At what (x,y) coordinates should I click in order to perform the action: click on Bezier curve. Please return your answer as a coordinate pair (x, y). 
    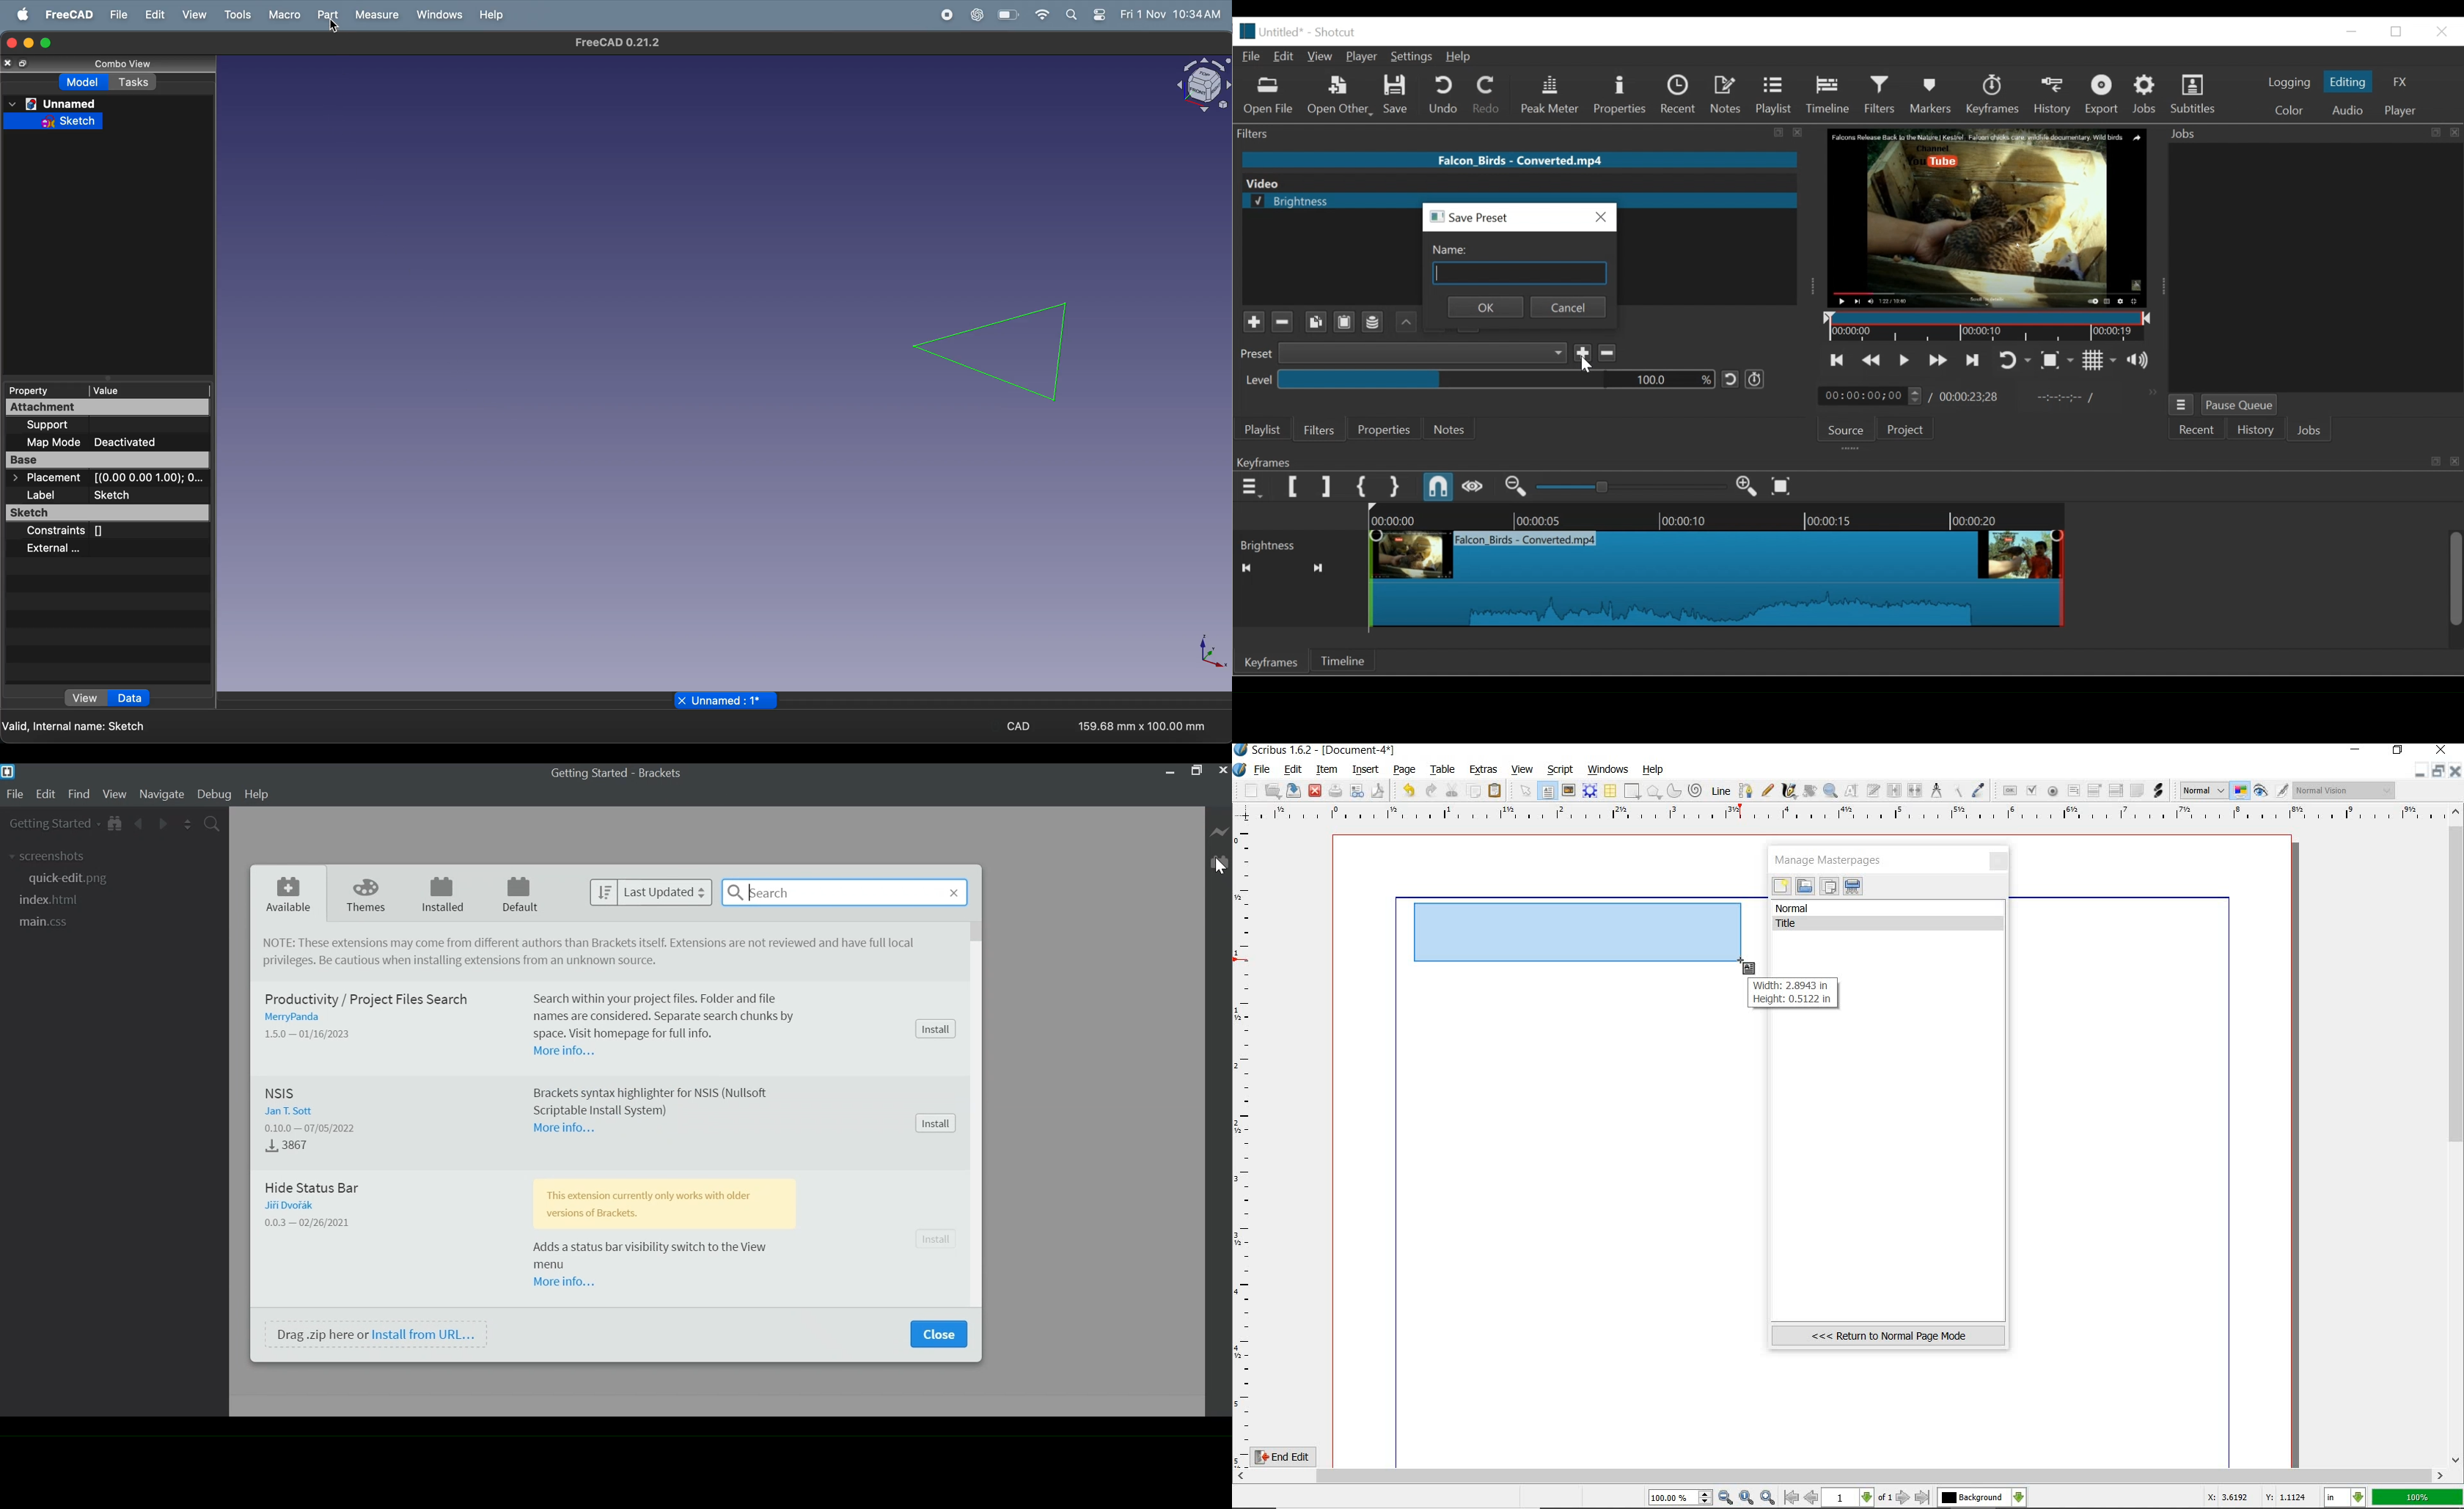
    Looking at the image, I should click on (1744, 790).